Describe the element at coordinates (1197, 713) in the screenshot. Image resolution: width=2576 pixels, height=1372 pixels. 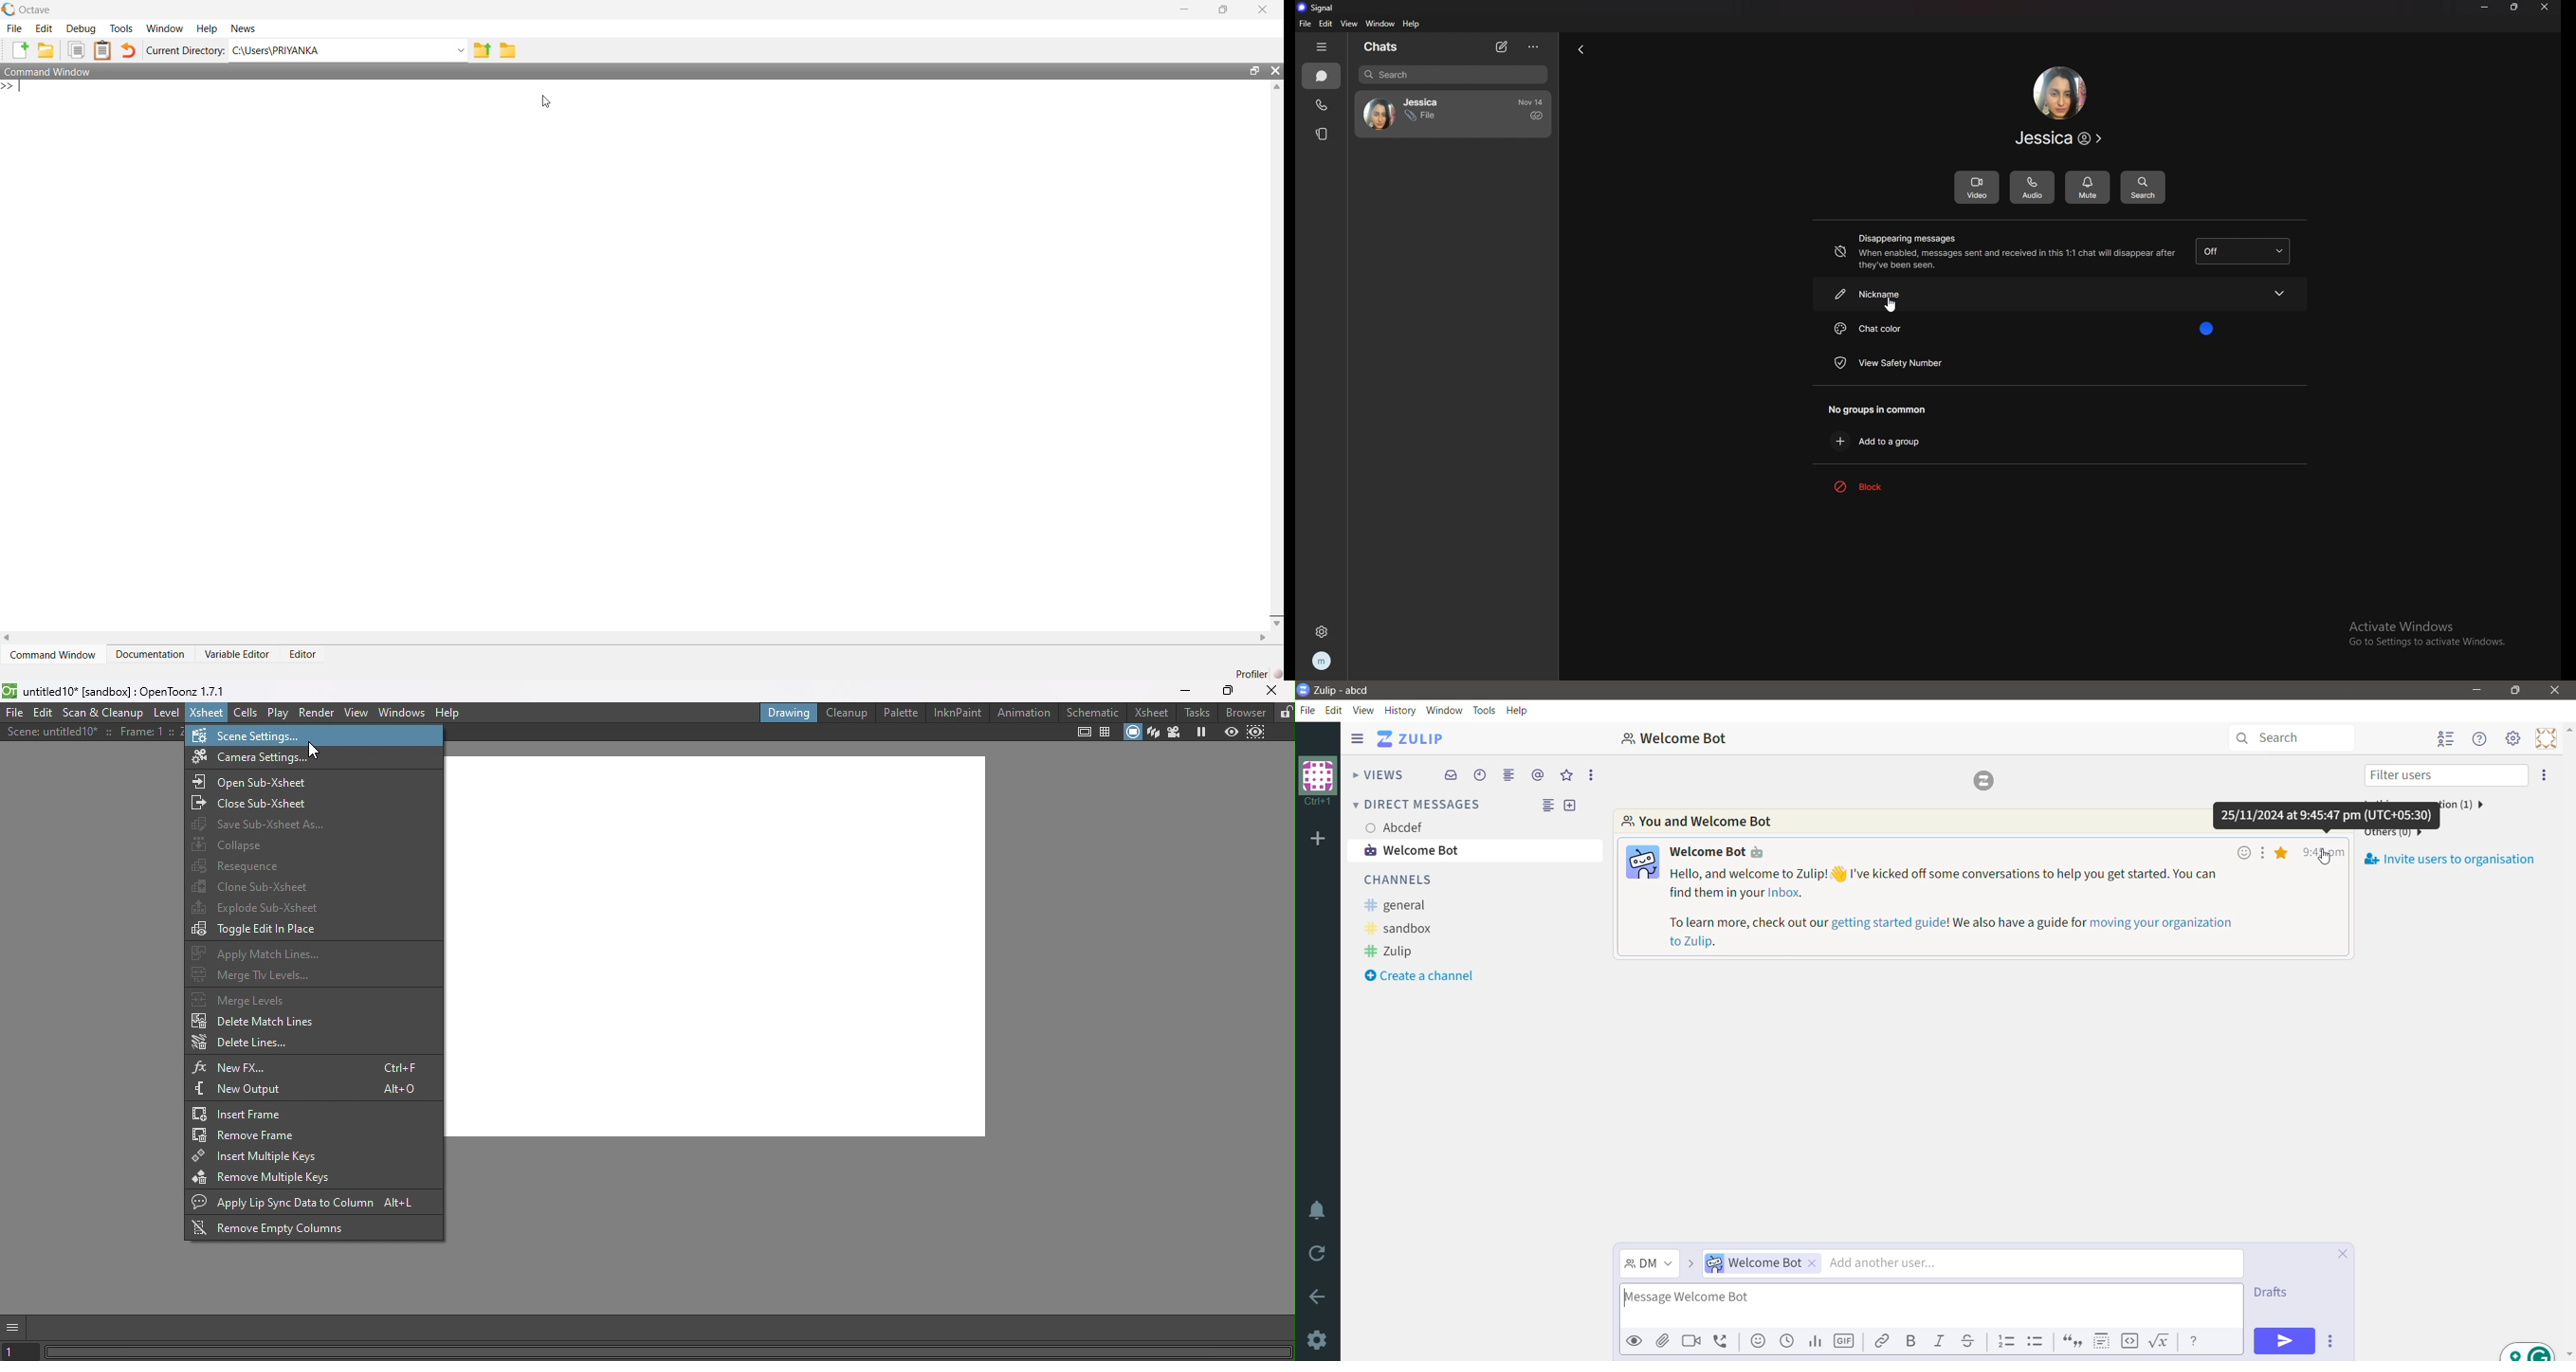
I see `Tasks` at that location.